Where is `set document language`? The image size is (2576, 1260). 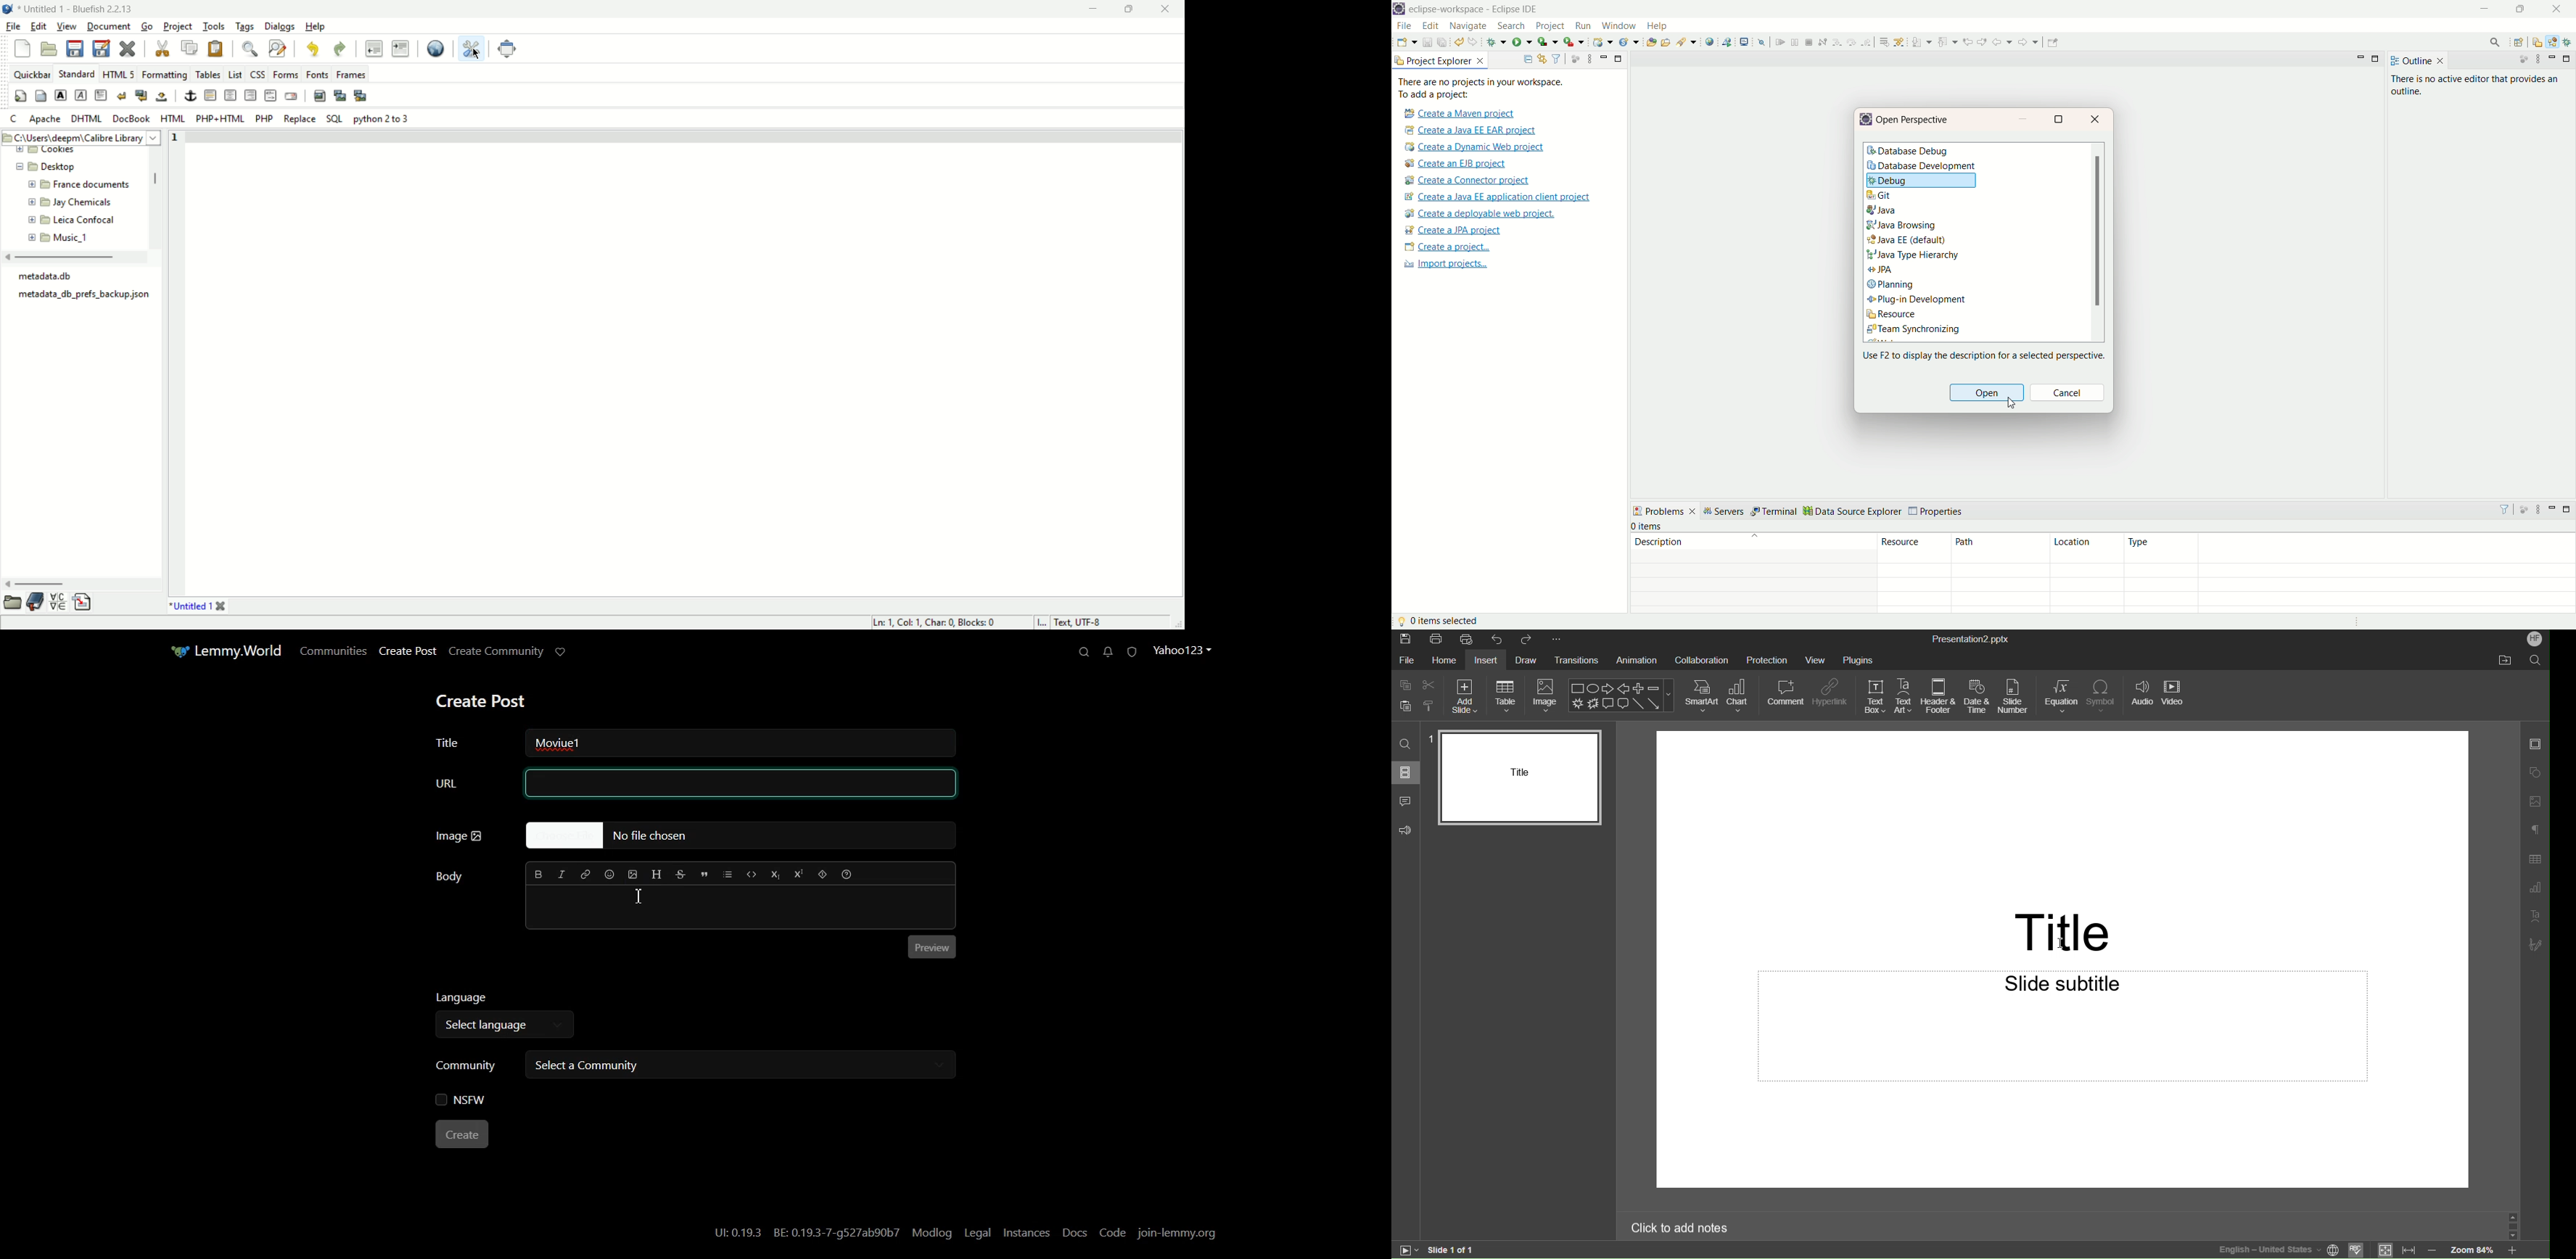
set document language is located at coordinates (2335, 1249).